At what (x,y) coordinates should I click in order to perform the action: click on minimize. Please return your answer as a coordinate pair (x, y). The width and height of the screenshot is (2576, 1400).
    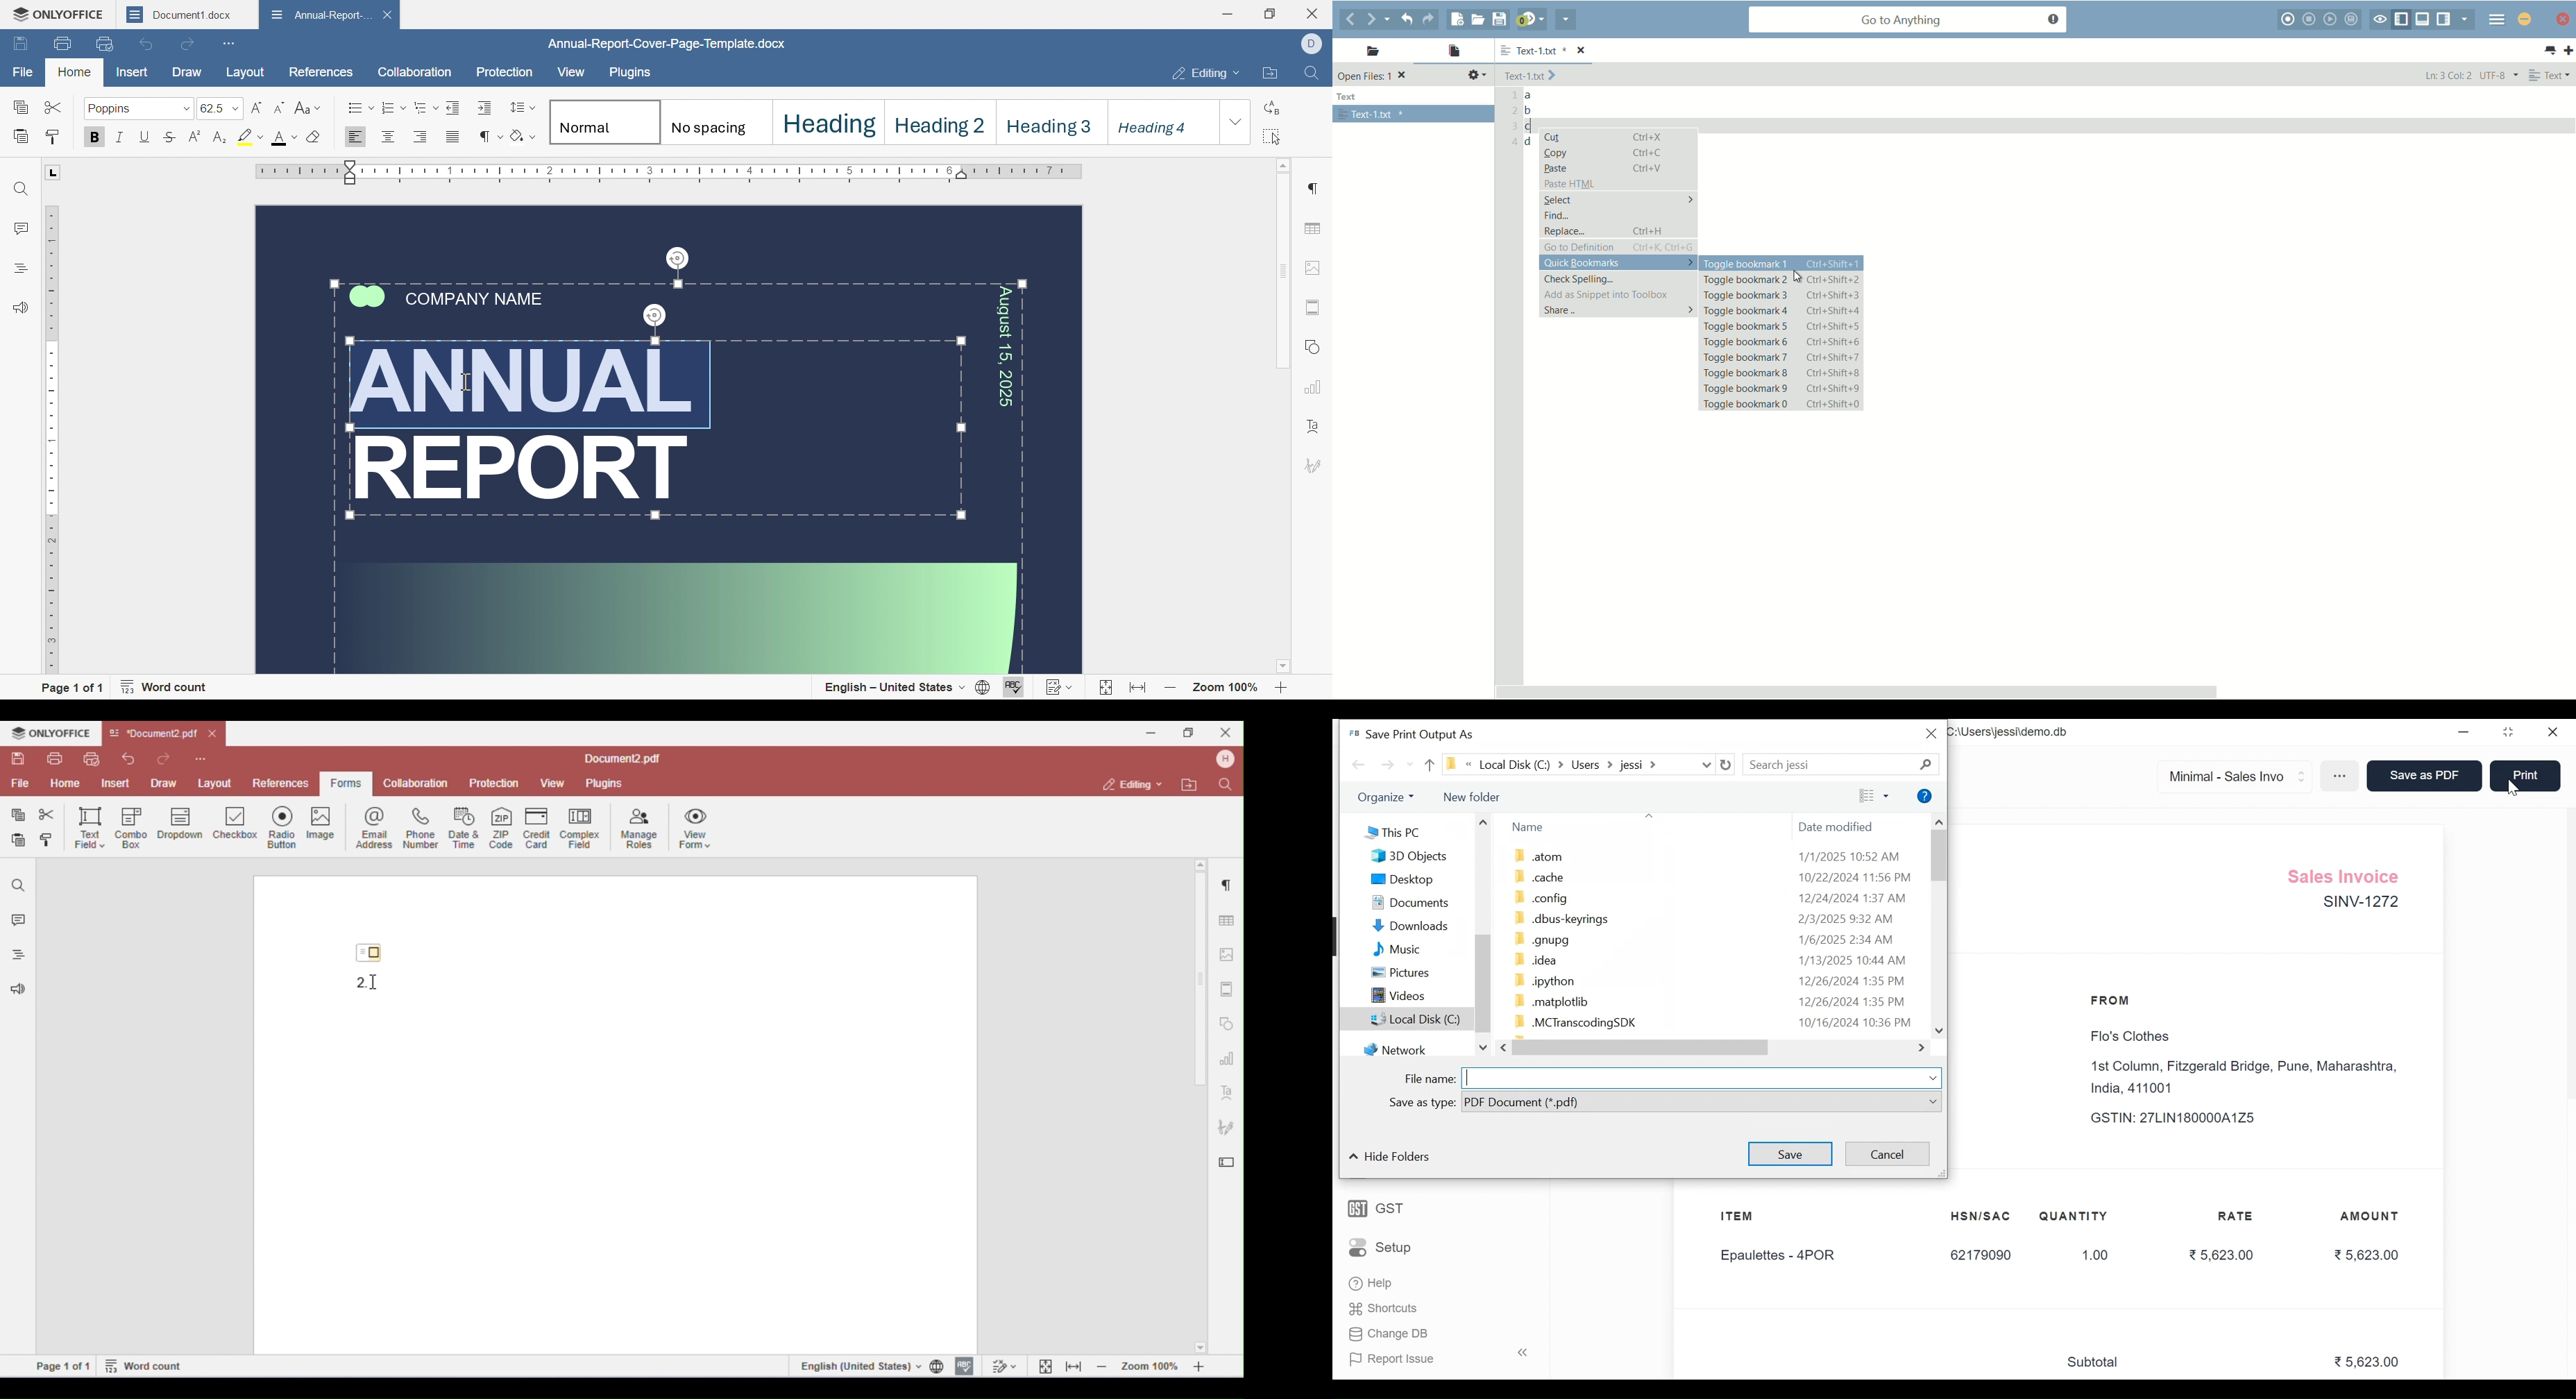
    Looking at the image, I should click on (1232, 12).